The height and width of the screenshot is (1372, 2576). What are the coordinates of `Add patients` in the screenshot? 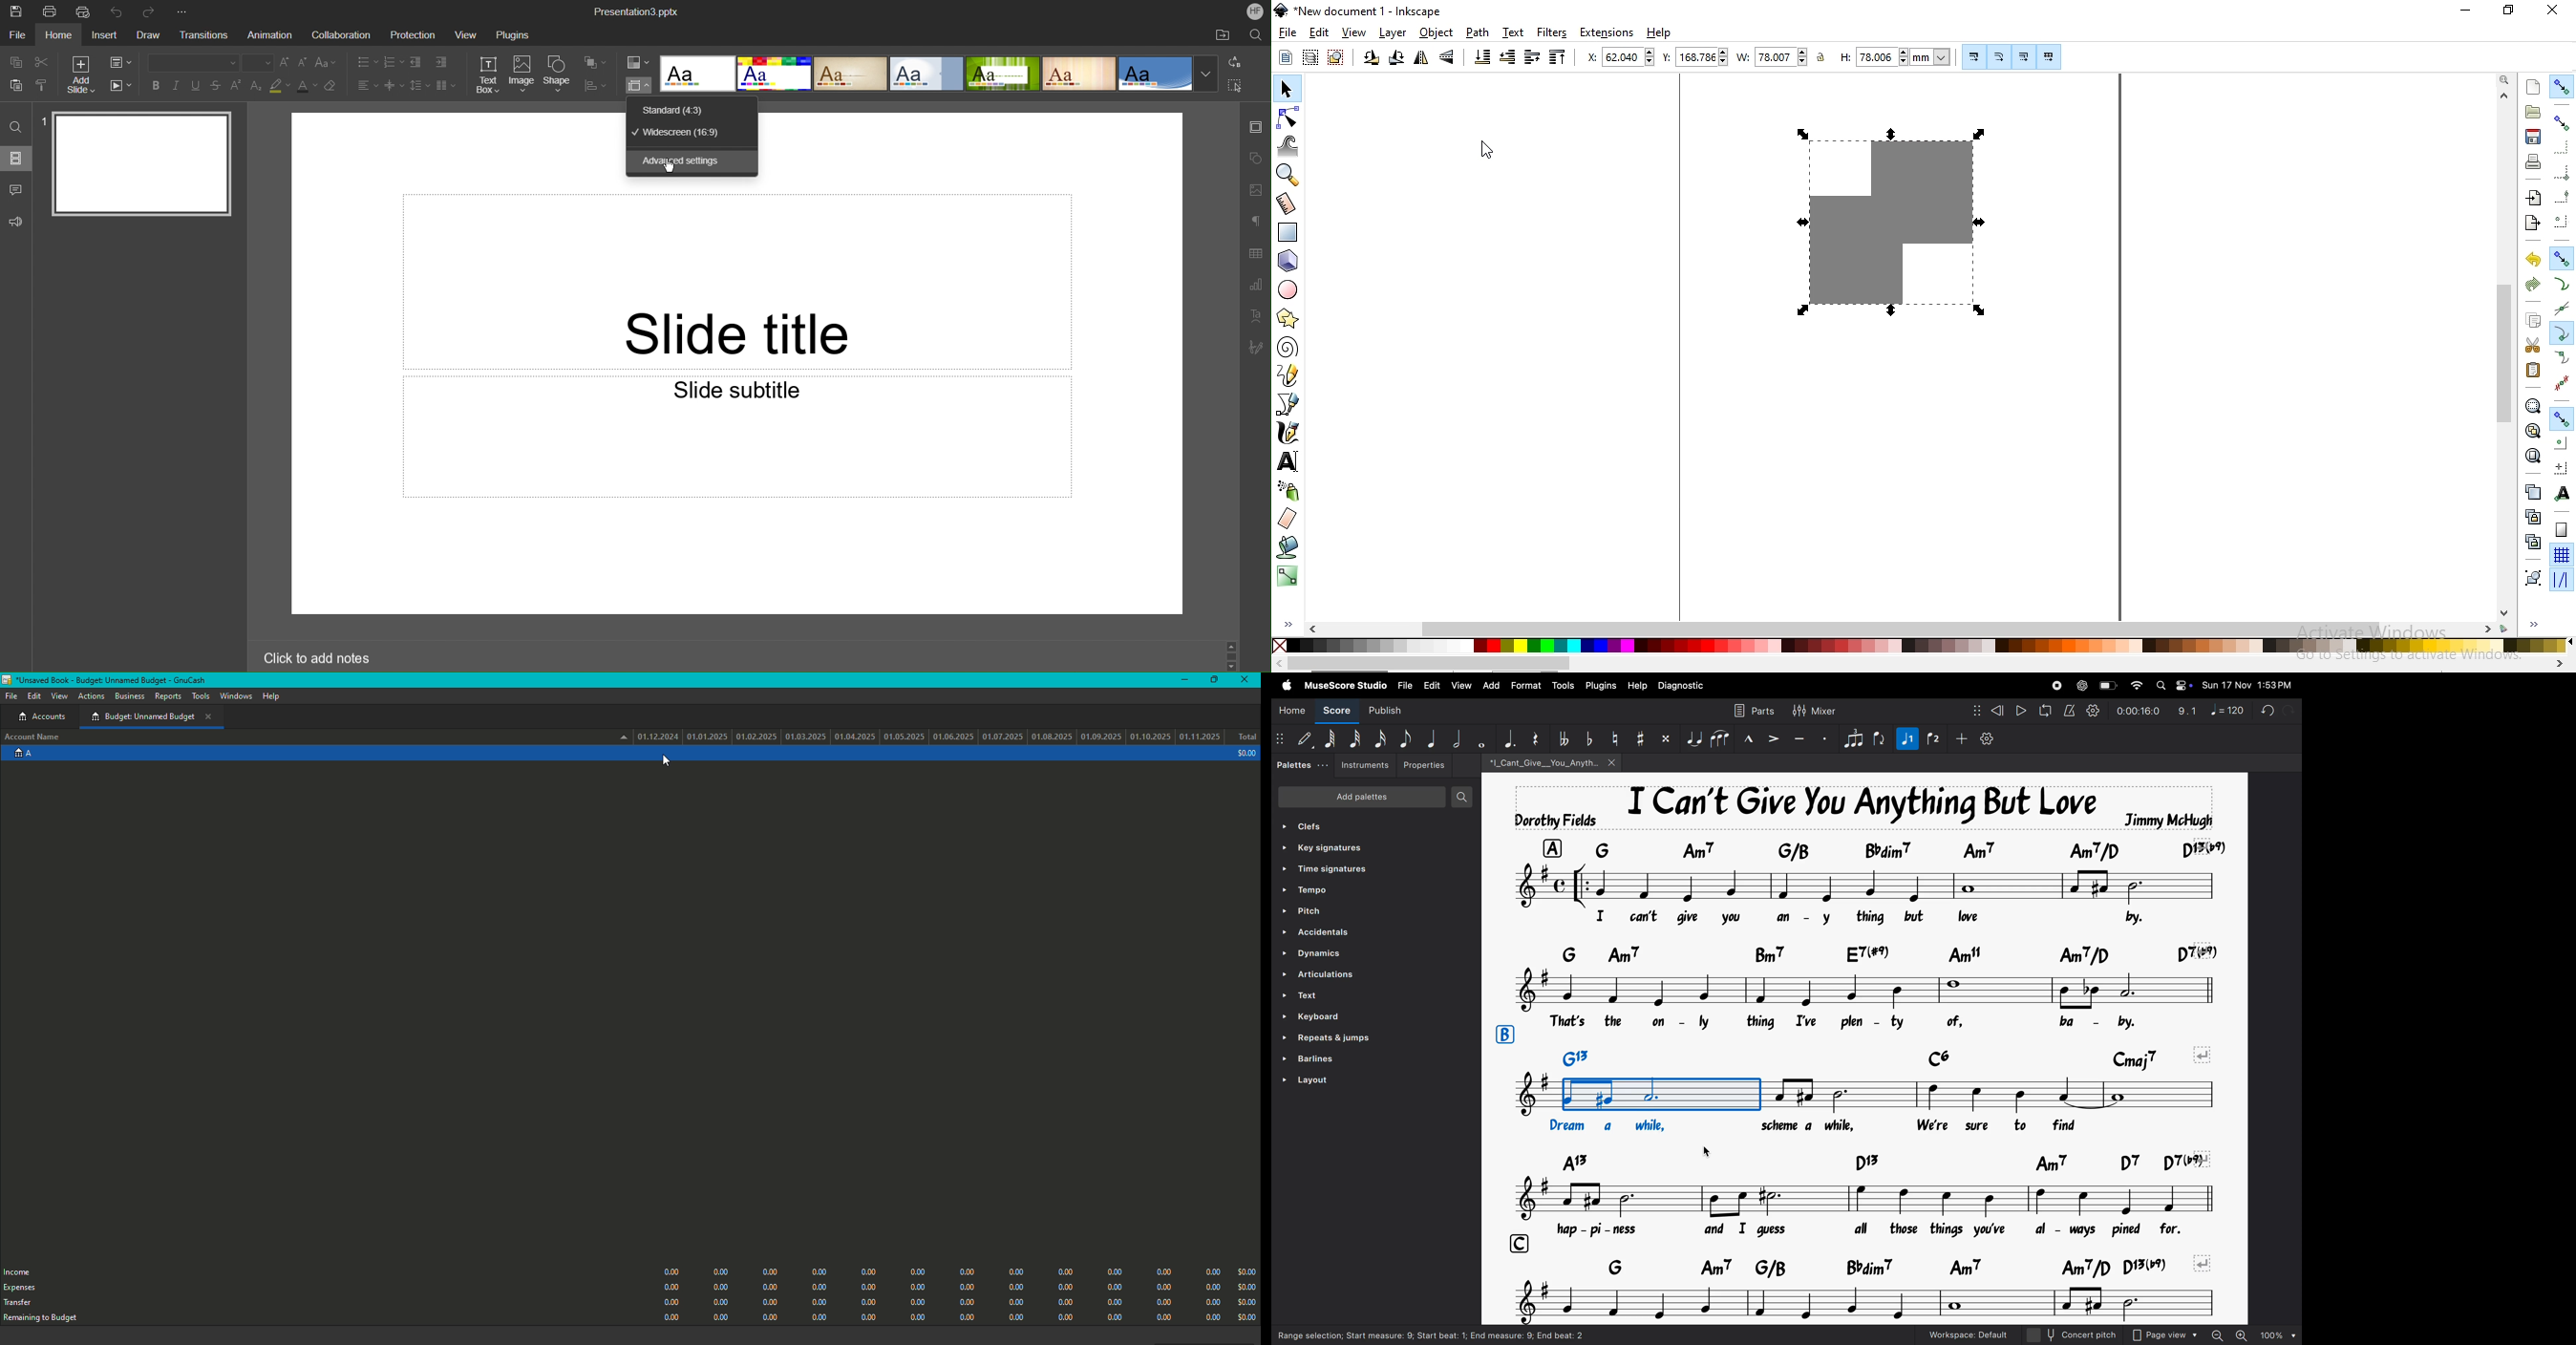 It's located at (1362, 797).